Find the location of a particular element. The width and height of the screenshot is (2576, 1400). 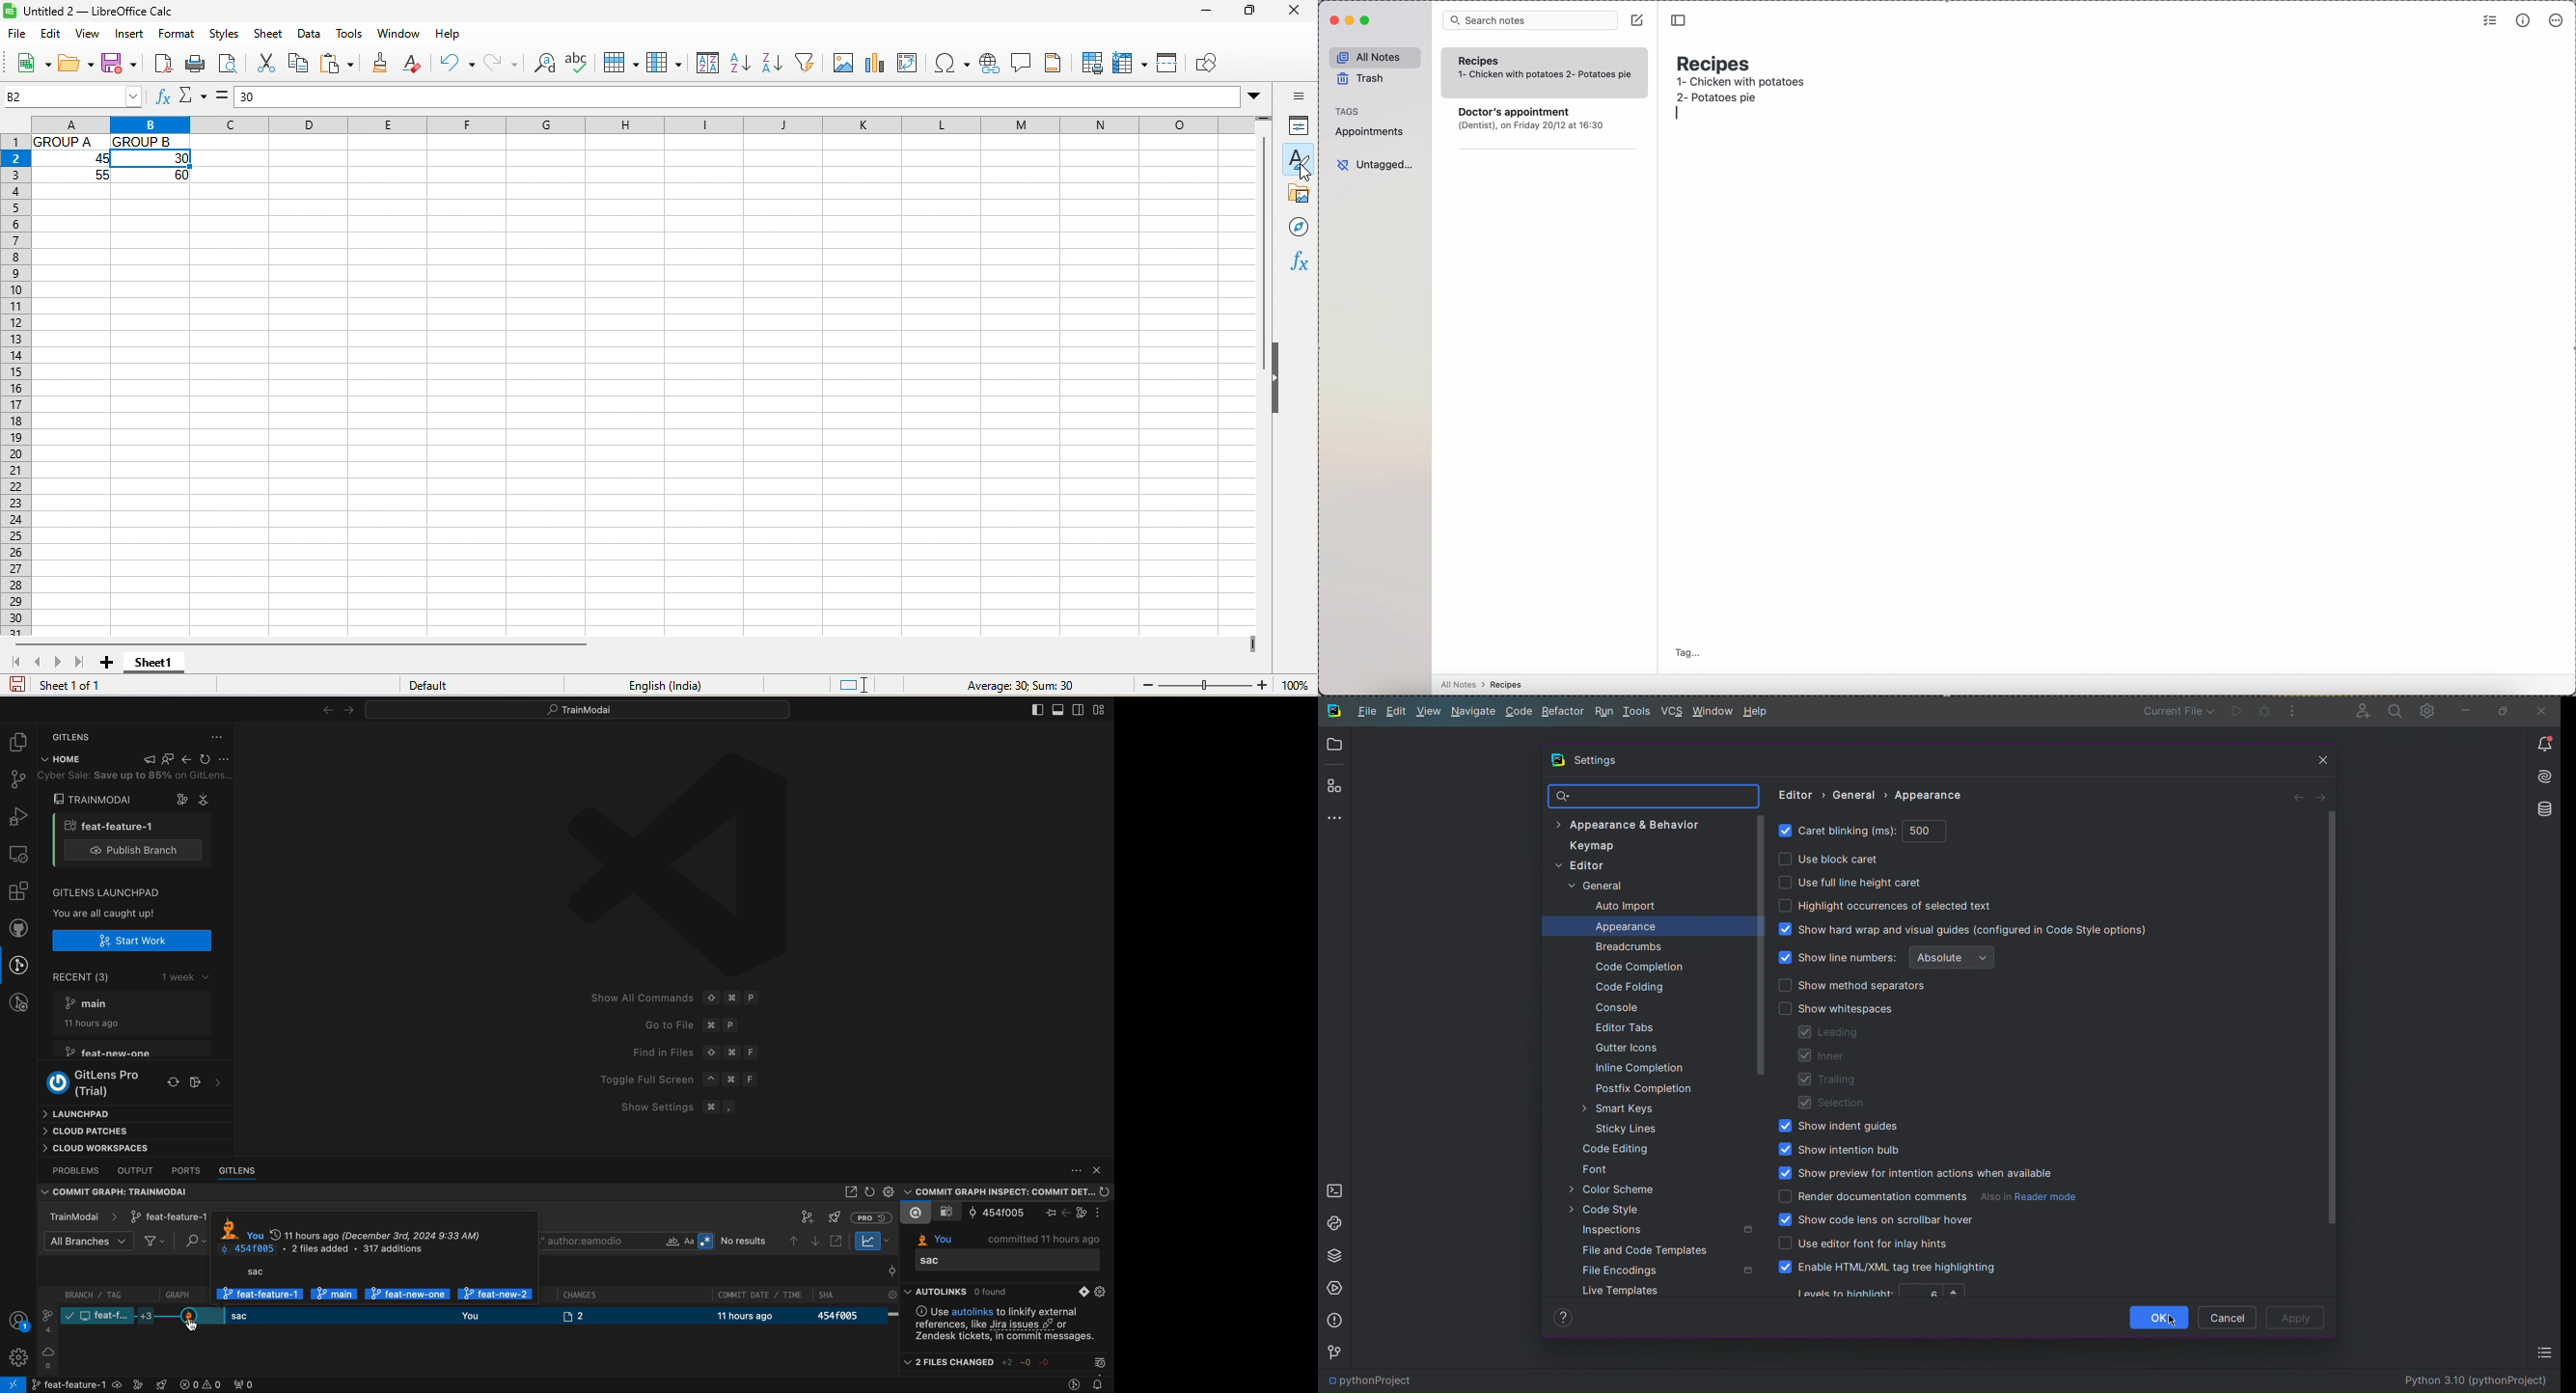

Apply is located at coordinates (2295, 1317).